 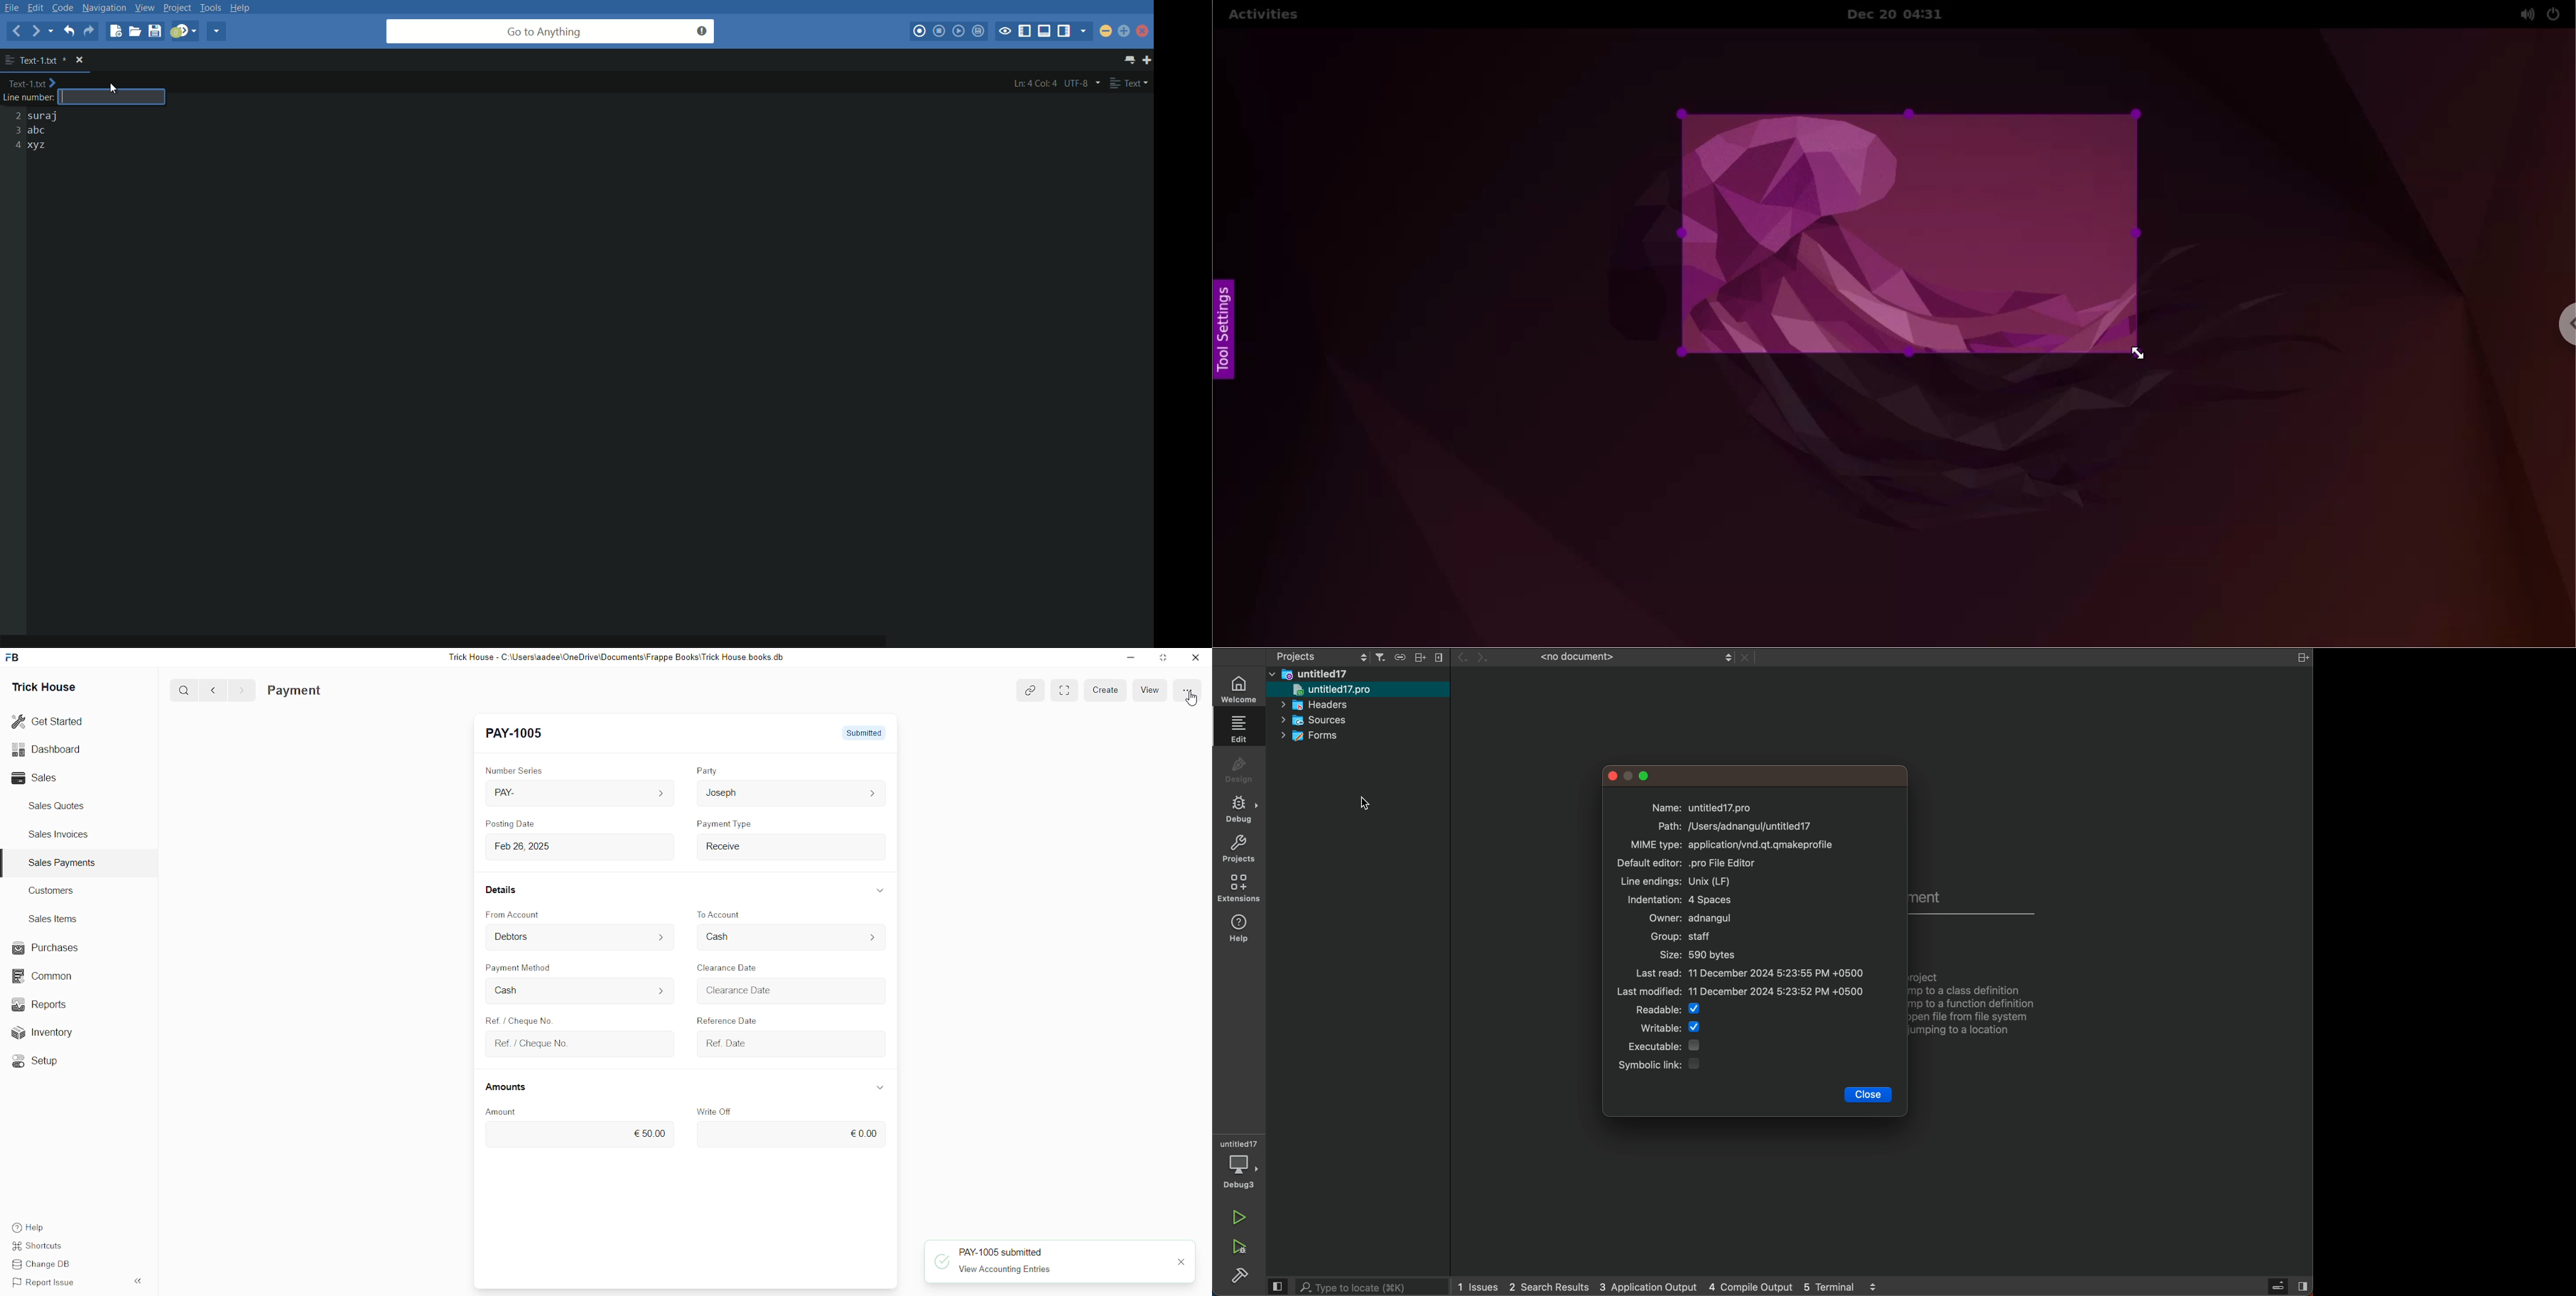 What do you see at coordinates (1664, 1008) in the screenshot?
I see `Readable` at bounding box center [1664, 1008].